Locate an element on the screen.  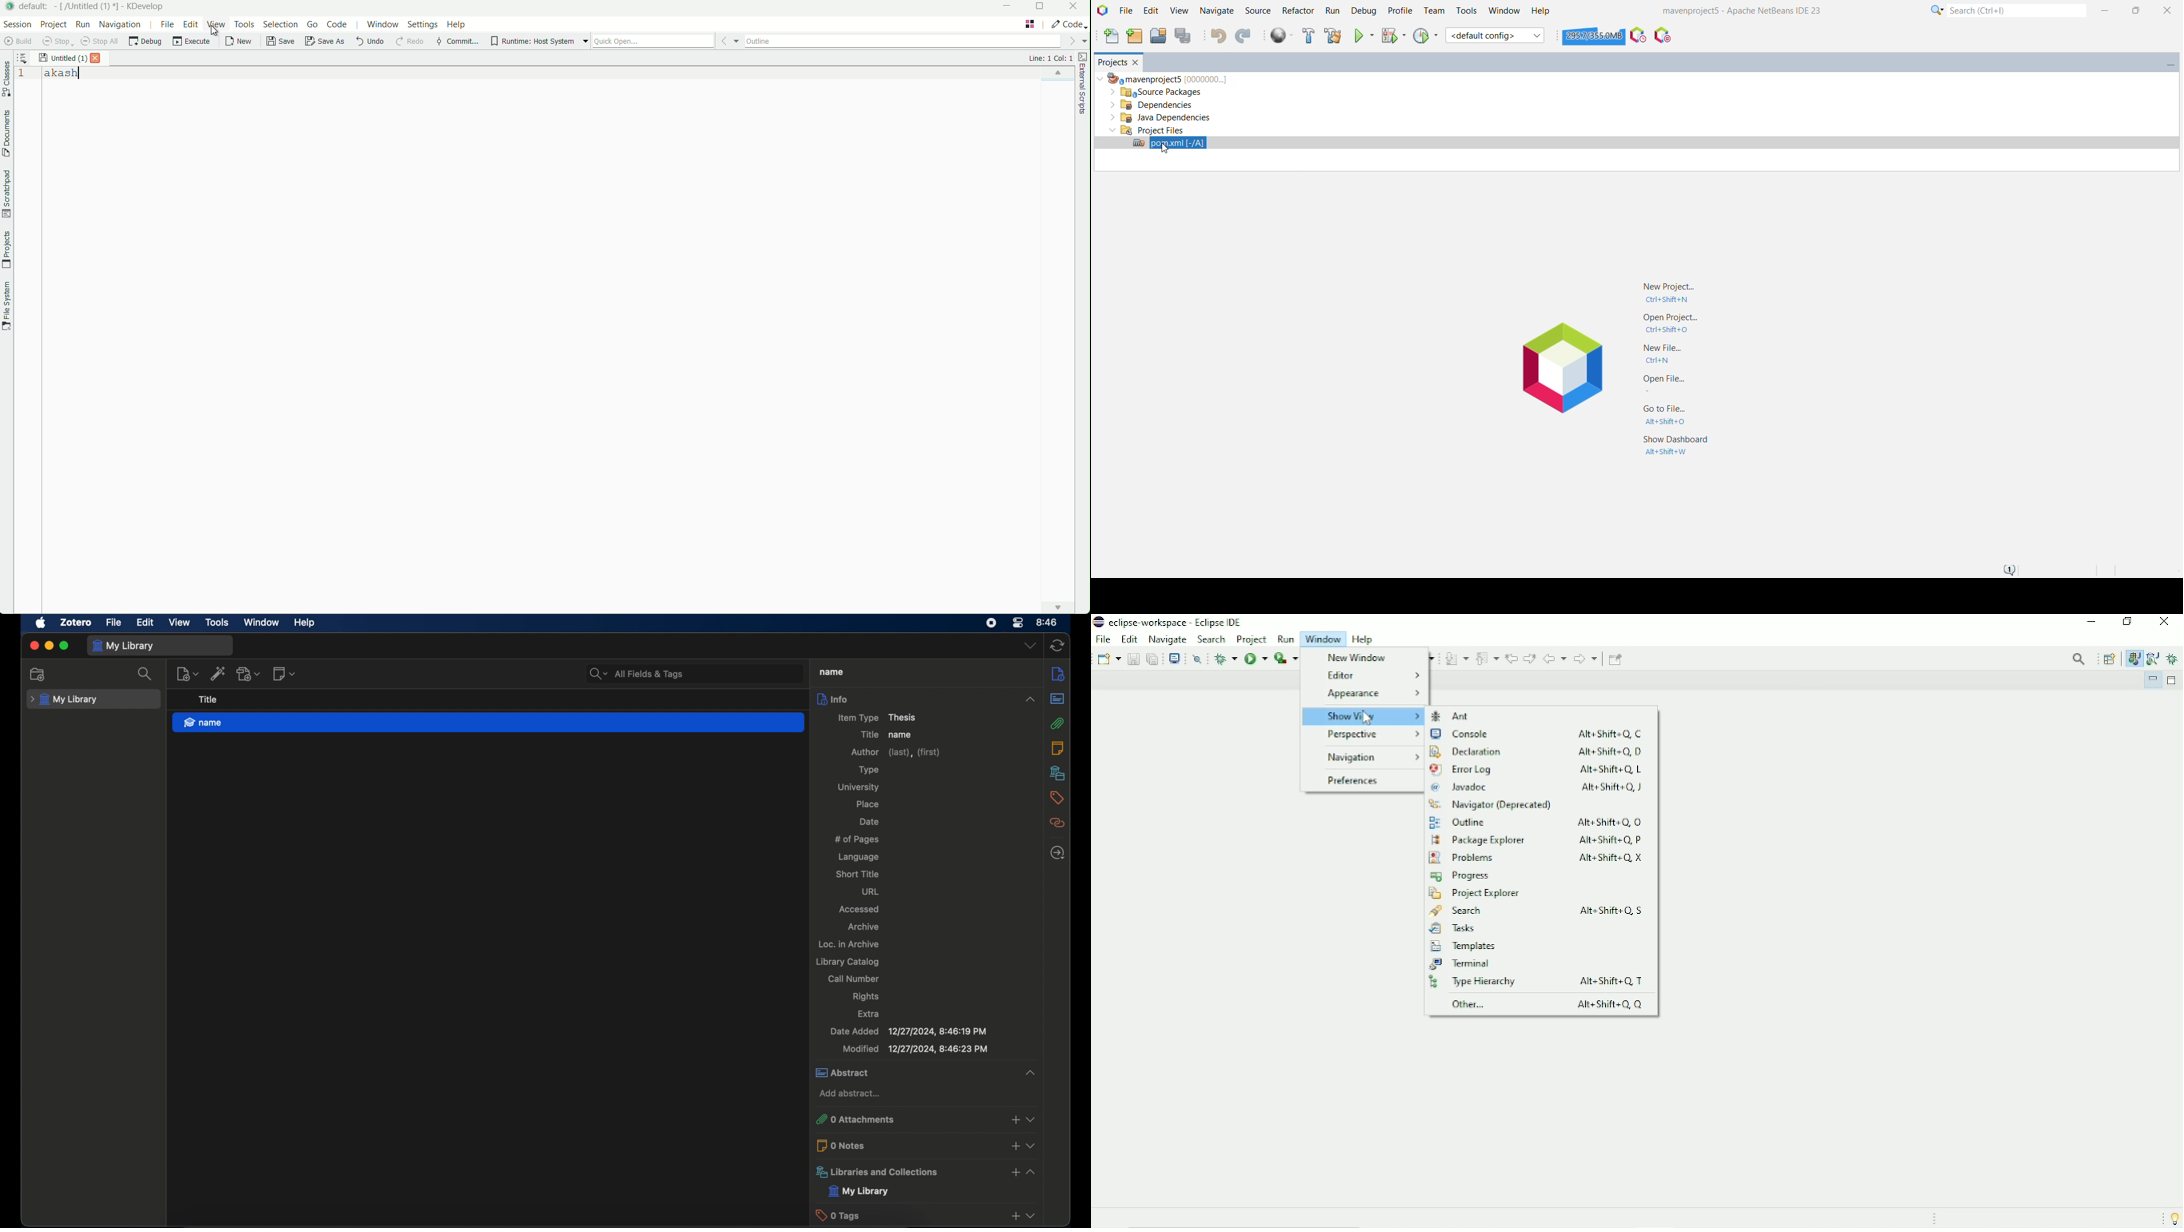
help is located at coordinates (305, 623).